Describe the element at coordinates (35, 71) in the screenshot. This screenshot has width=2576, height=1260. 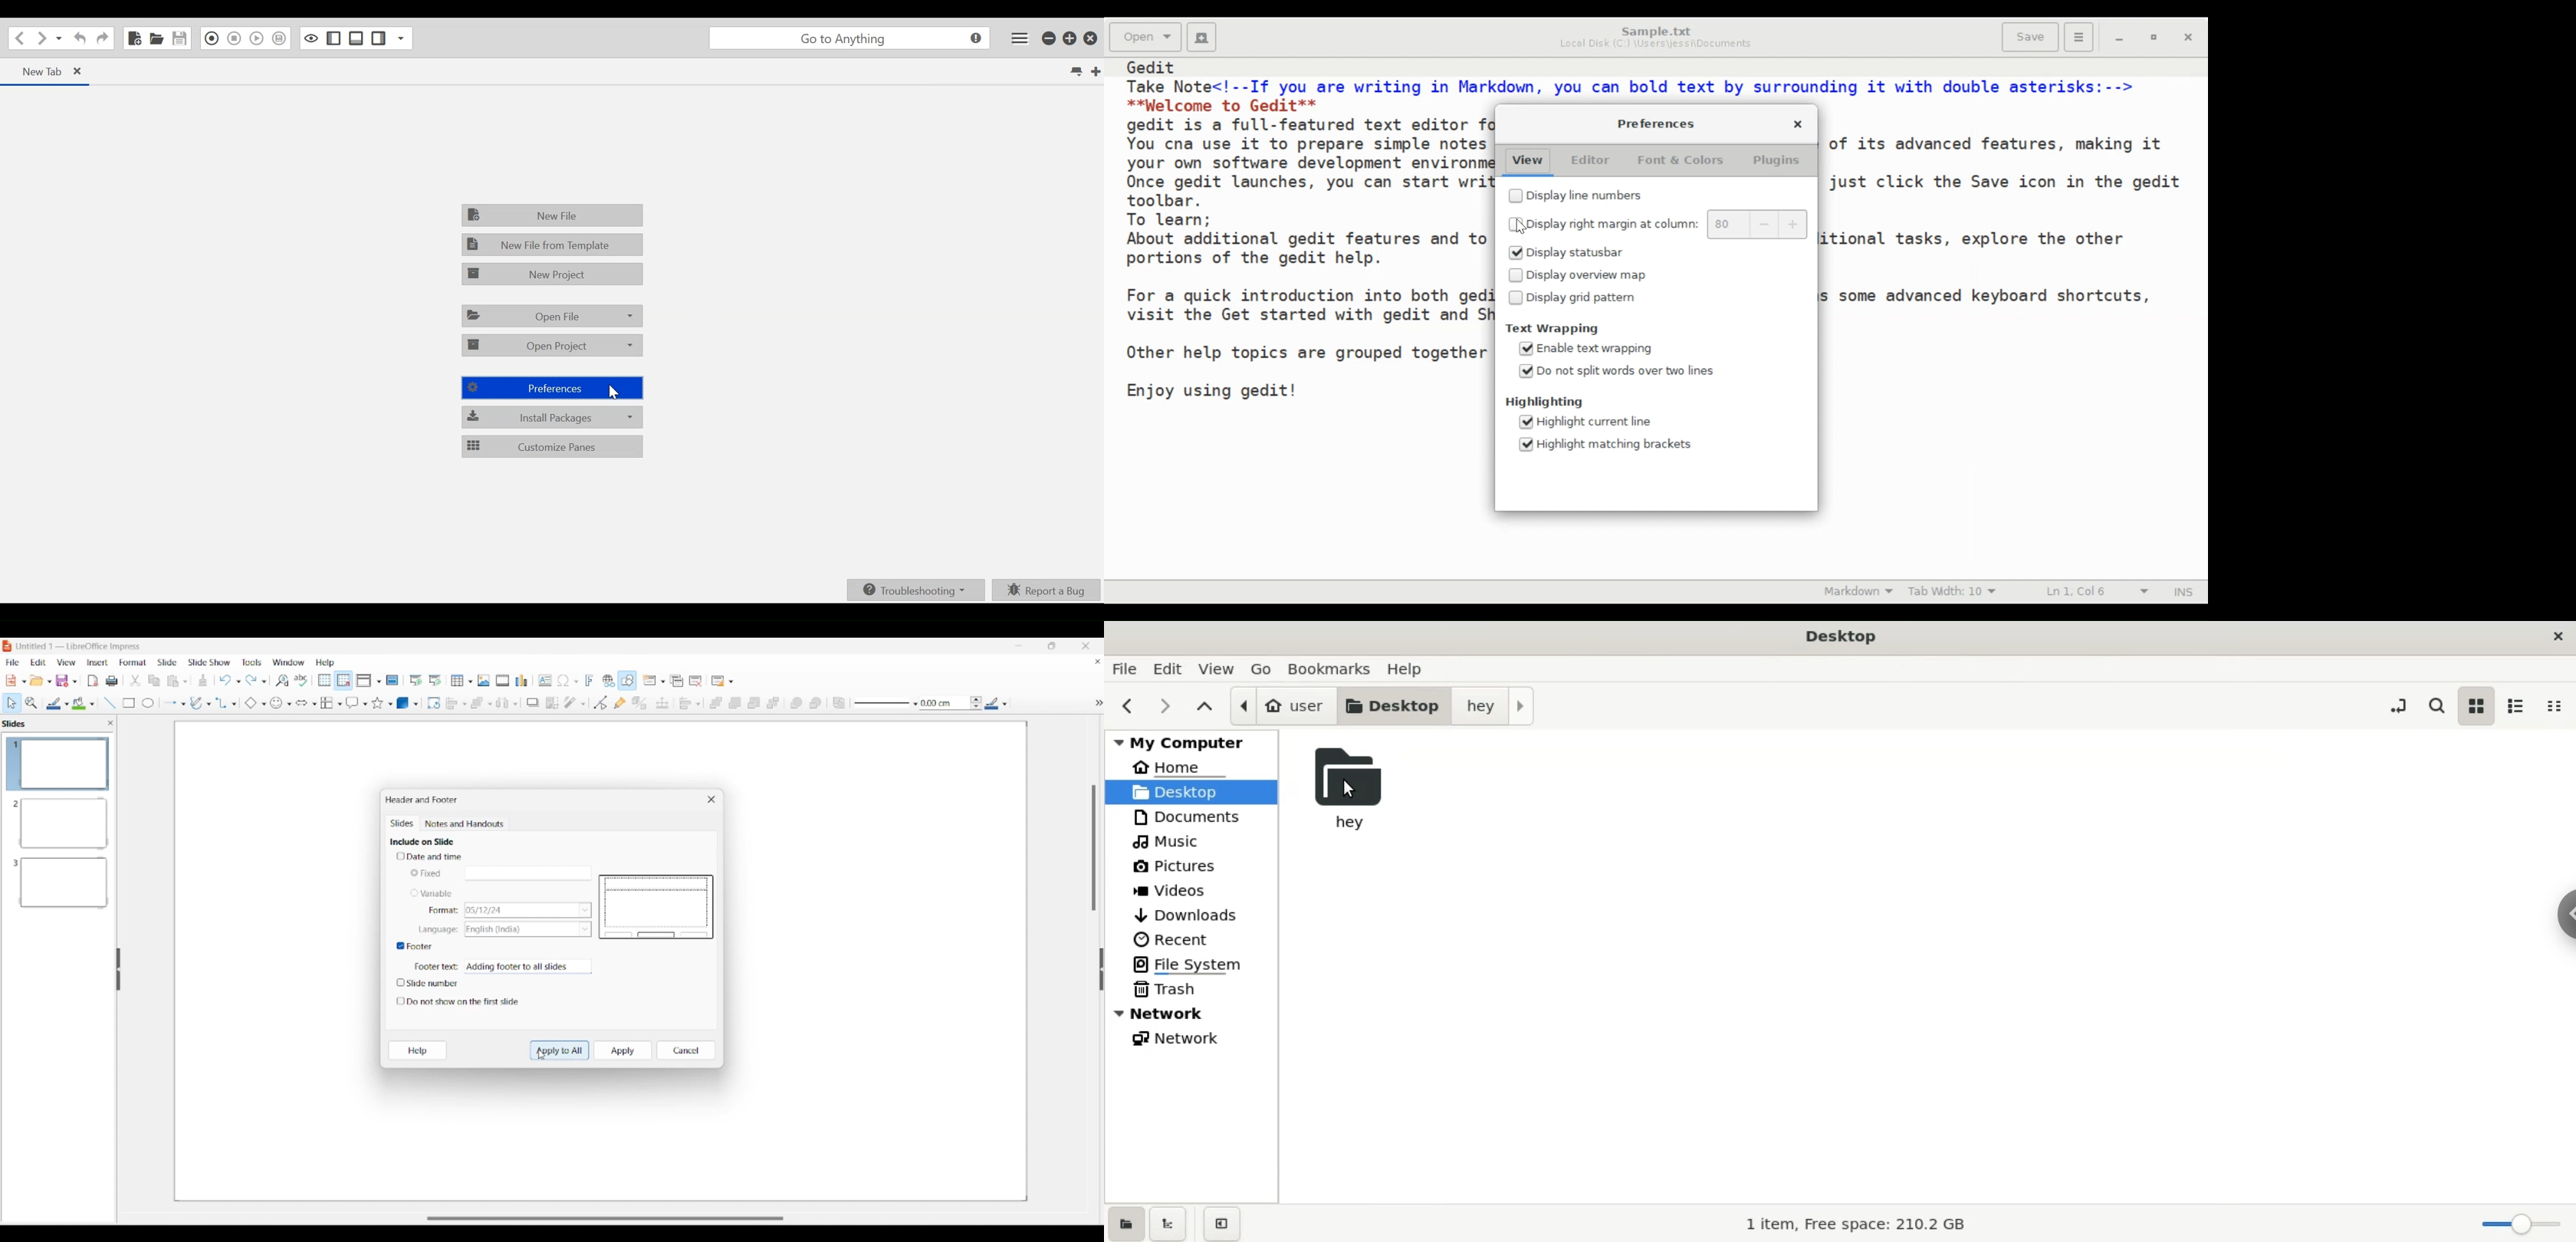
I see `New Tab` at that location.